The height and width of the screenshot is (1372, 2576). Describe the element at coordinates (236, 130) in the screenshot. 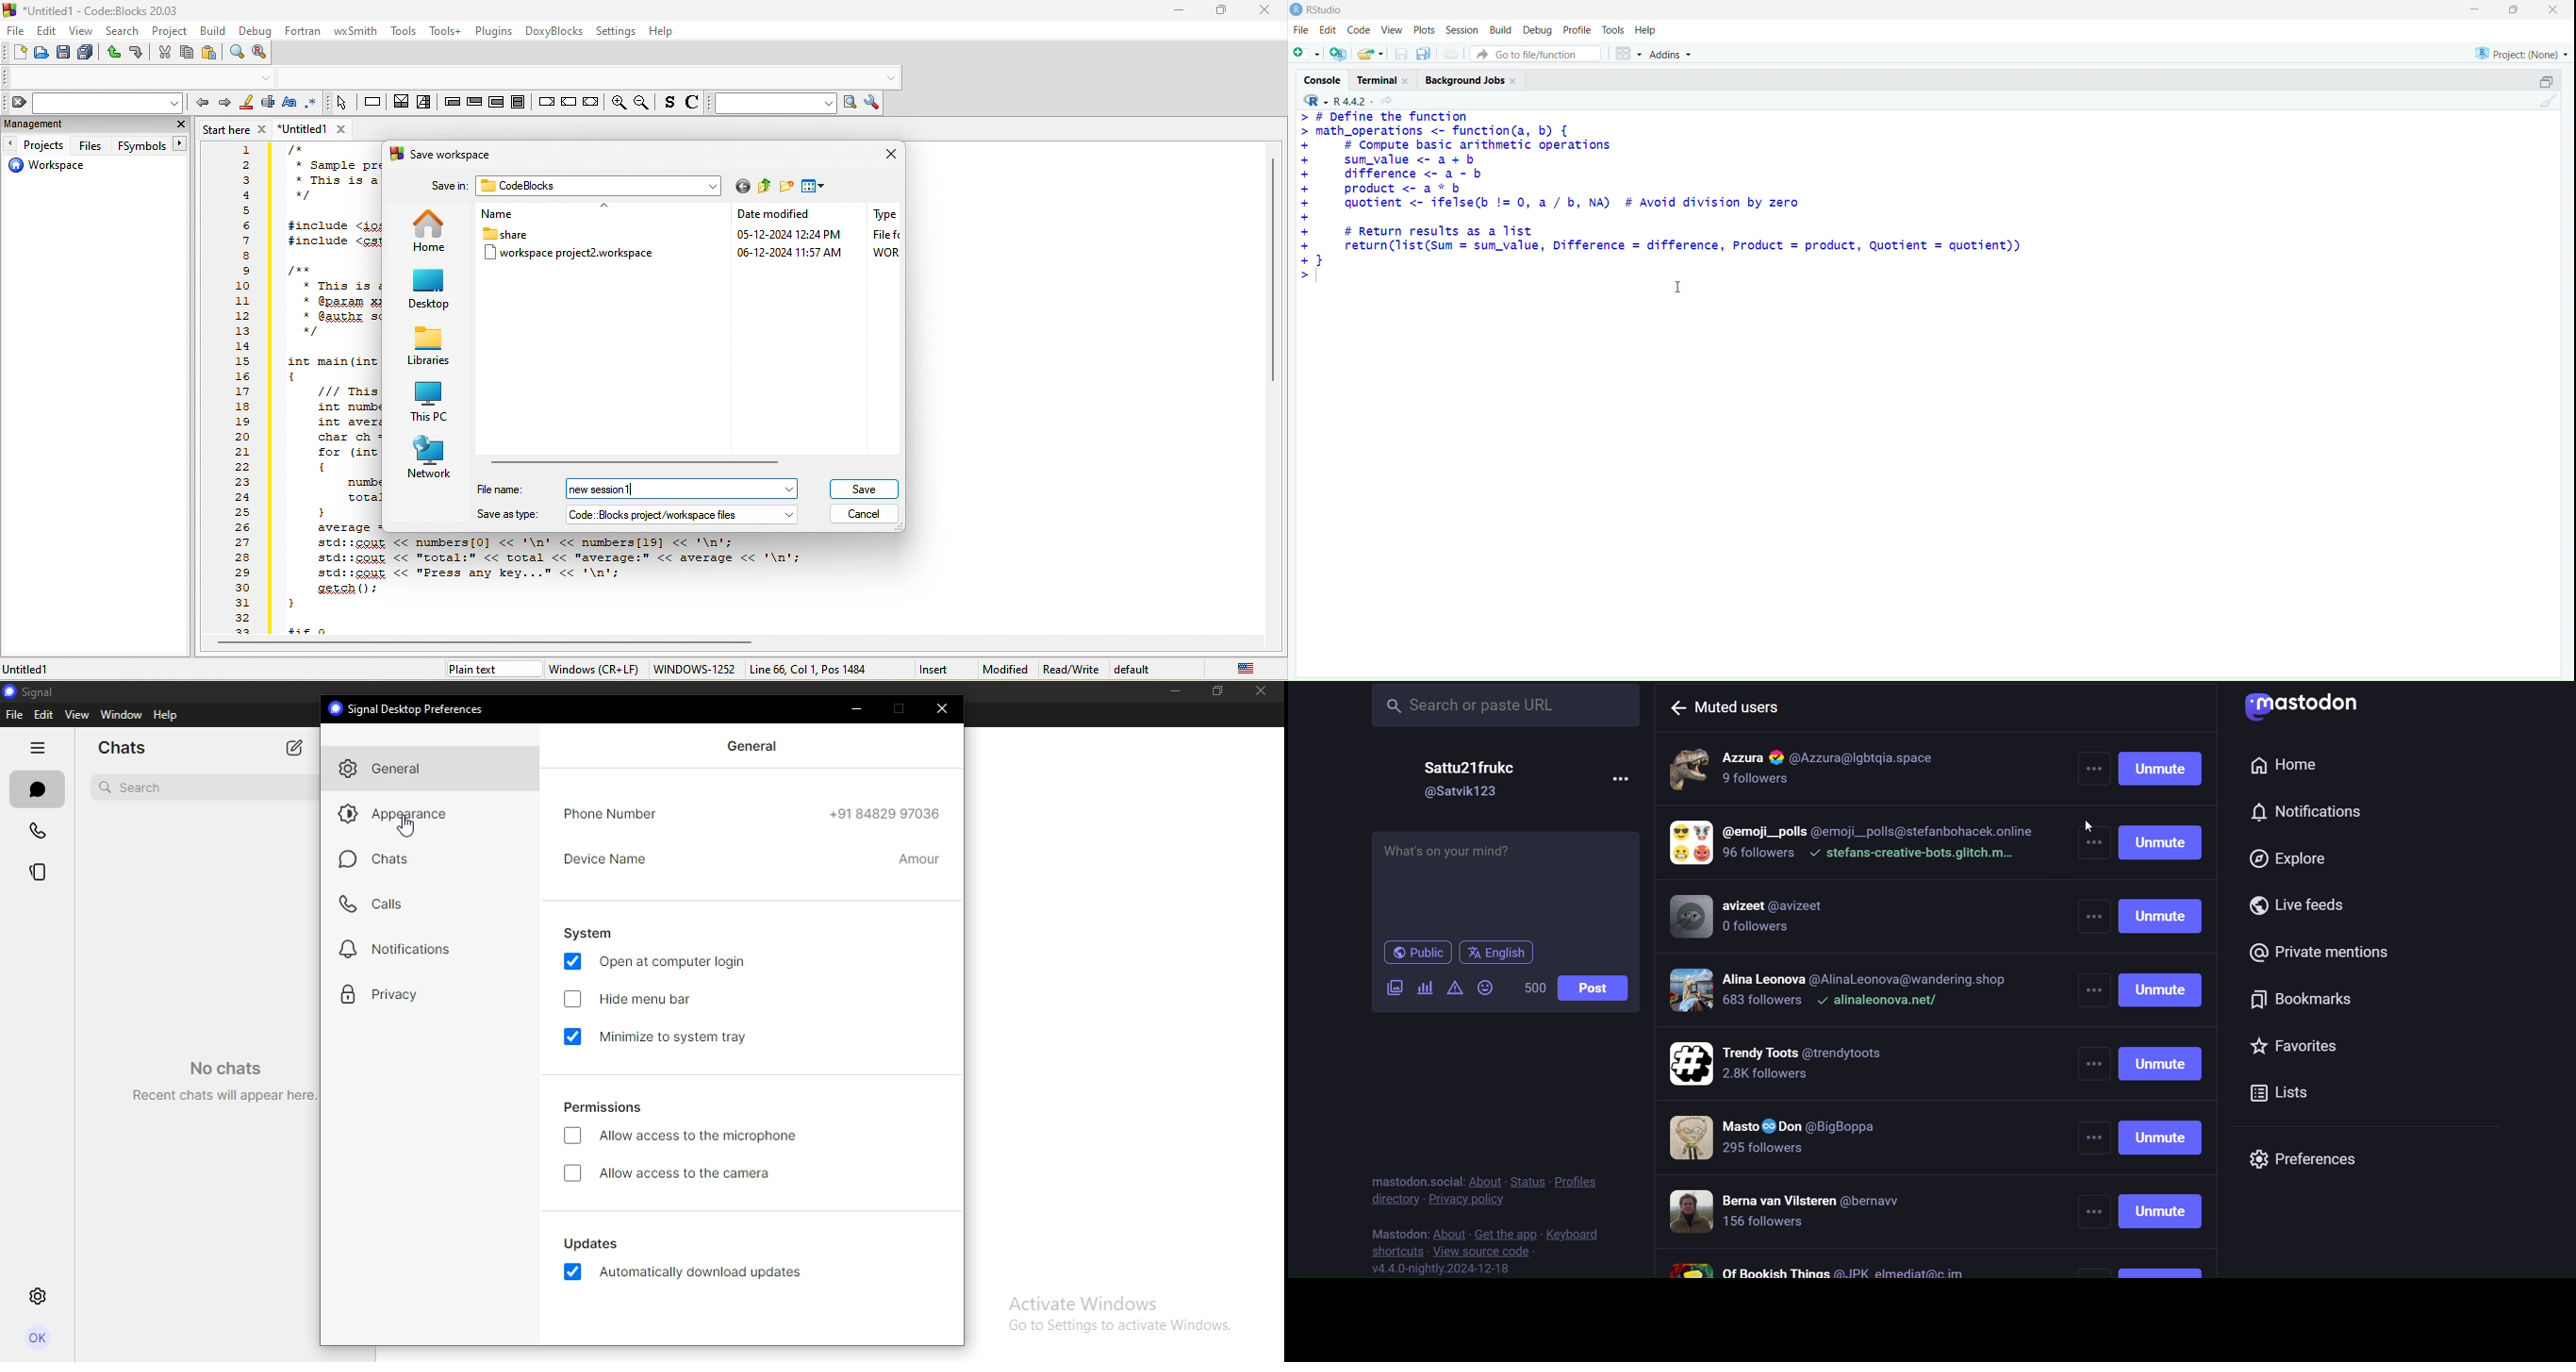

I see `start here` at that location.